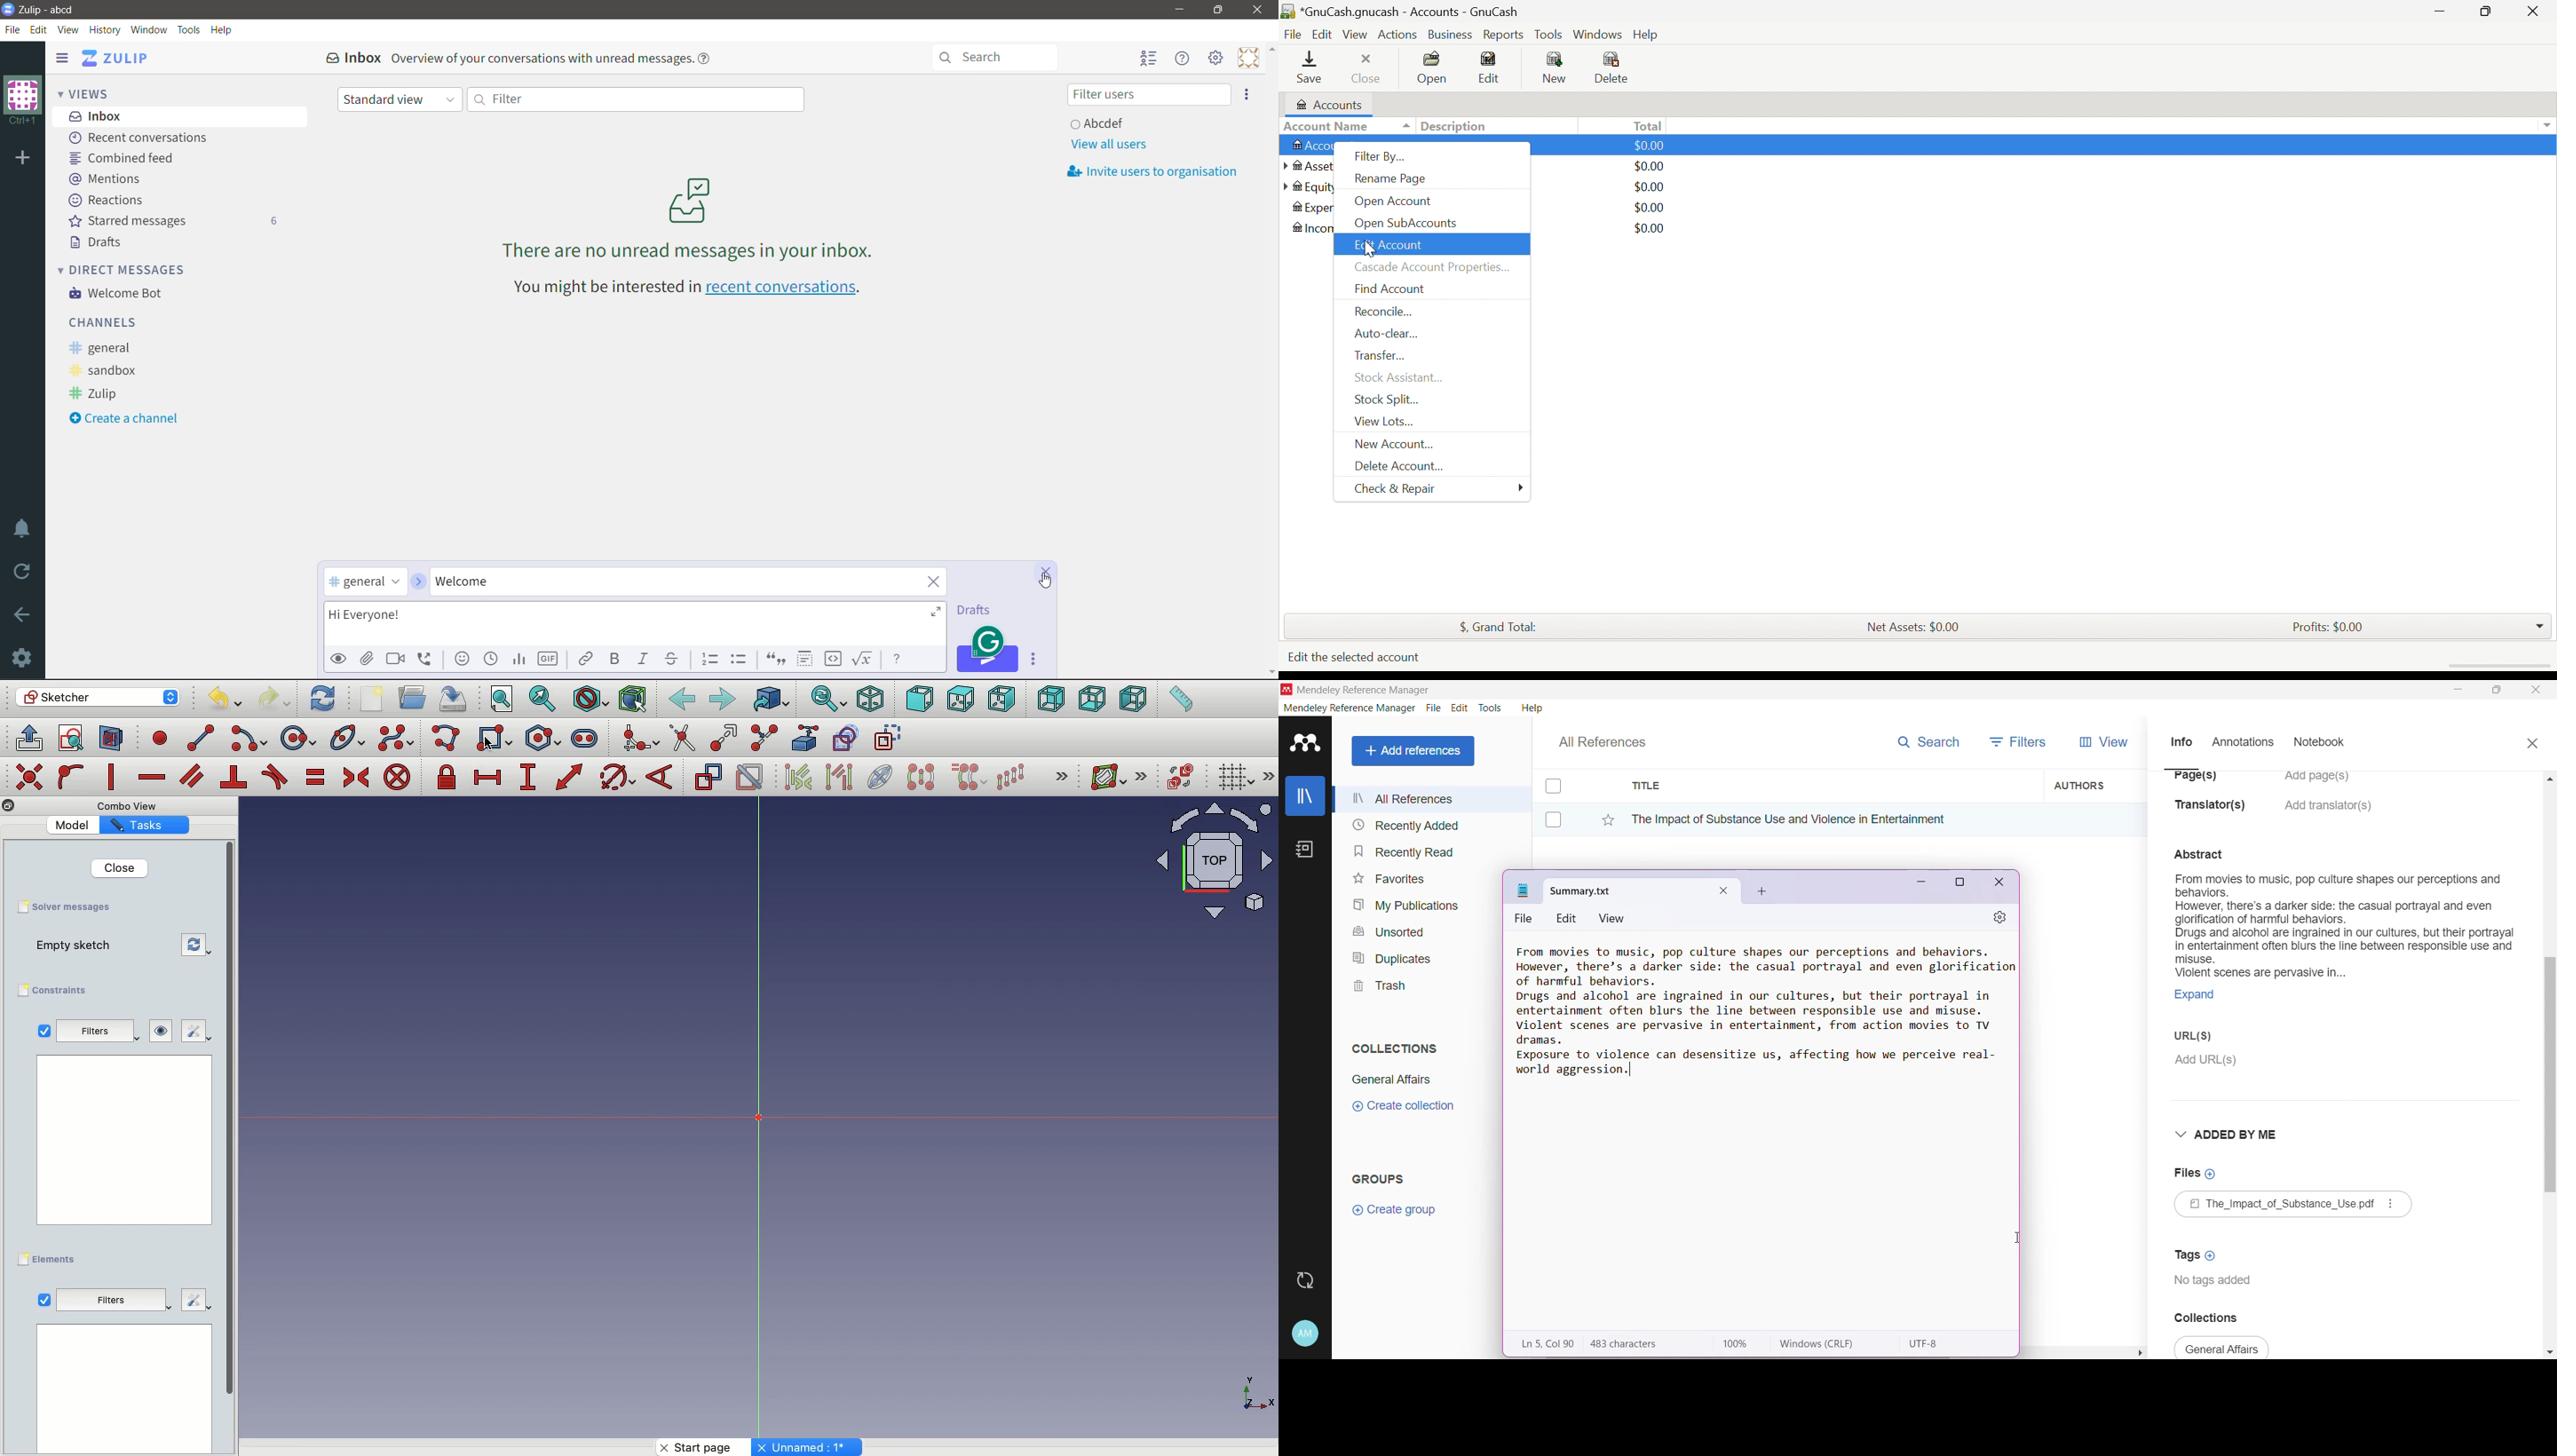 The width and height of the screenshot is (2576, 1456). I want to click on Go Back, so click(23, 615).